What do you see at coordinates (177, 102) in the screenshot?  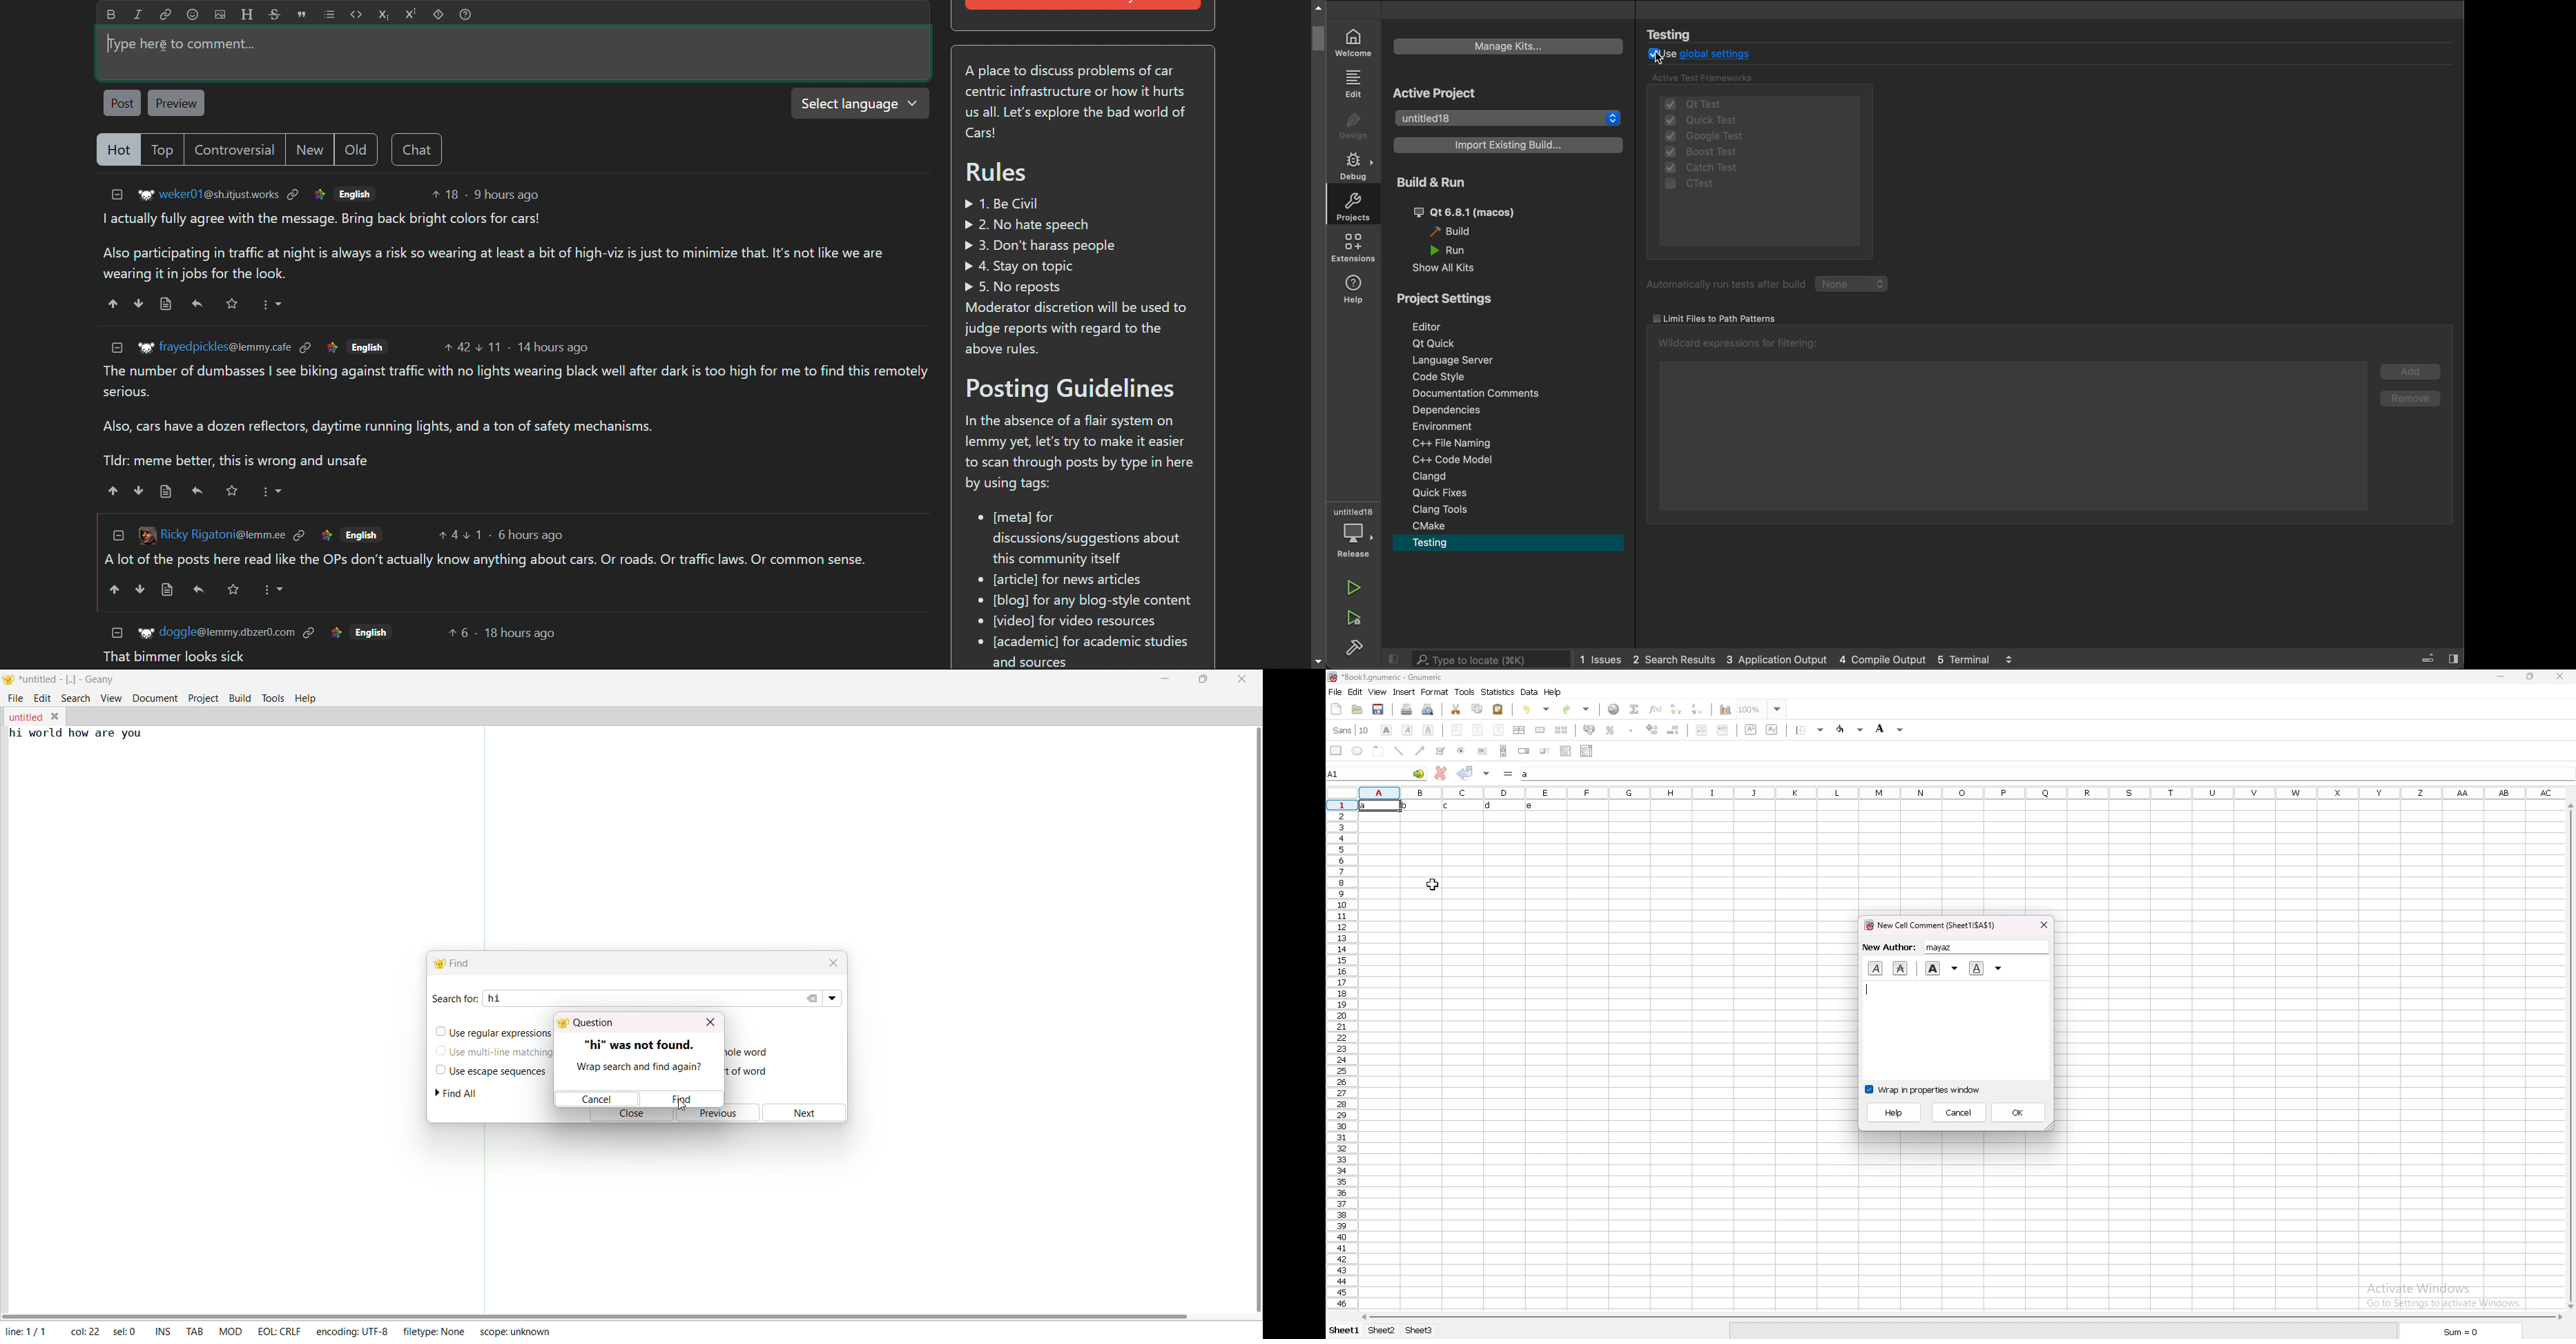 I see `preview` at bounding box center [177, 102].